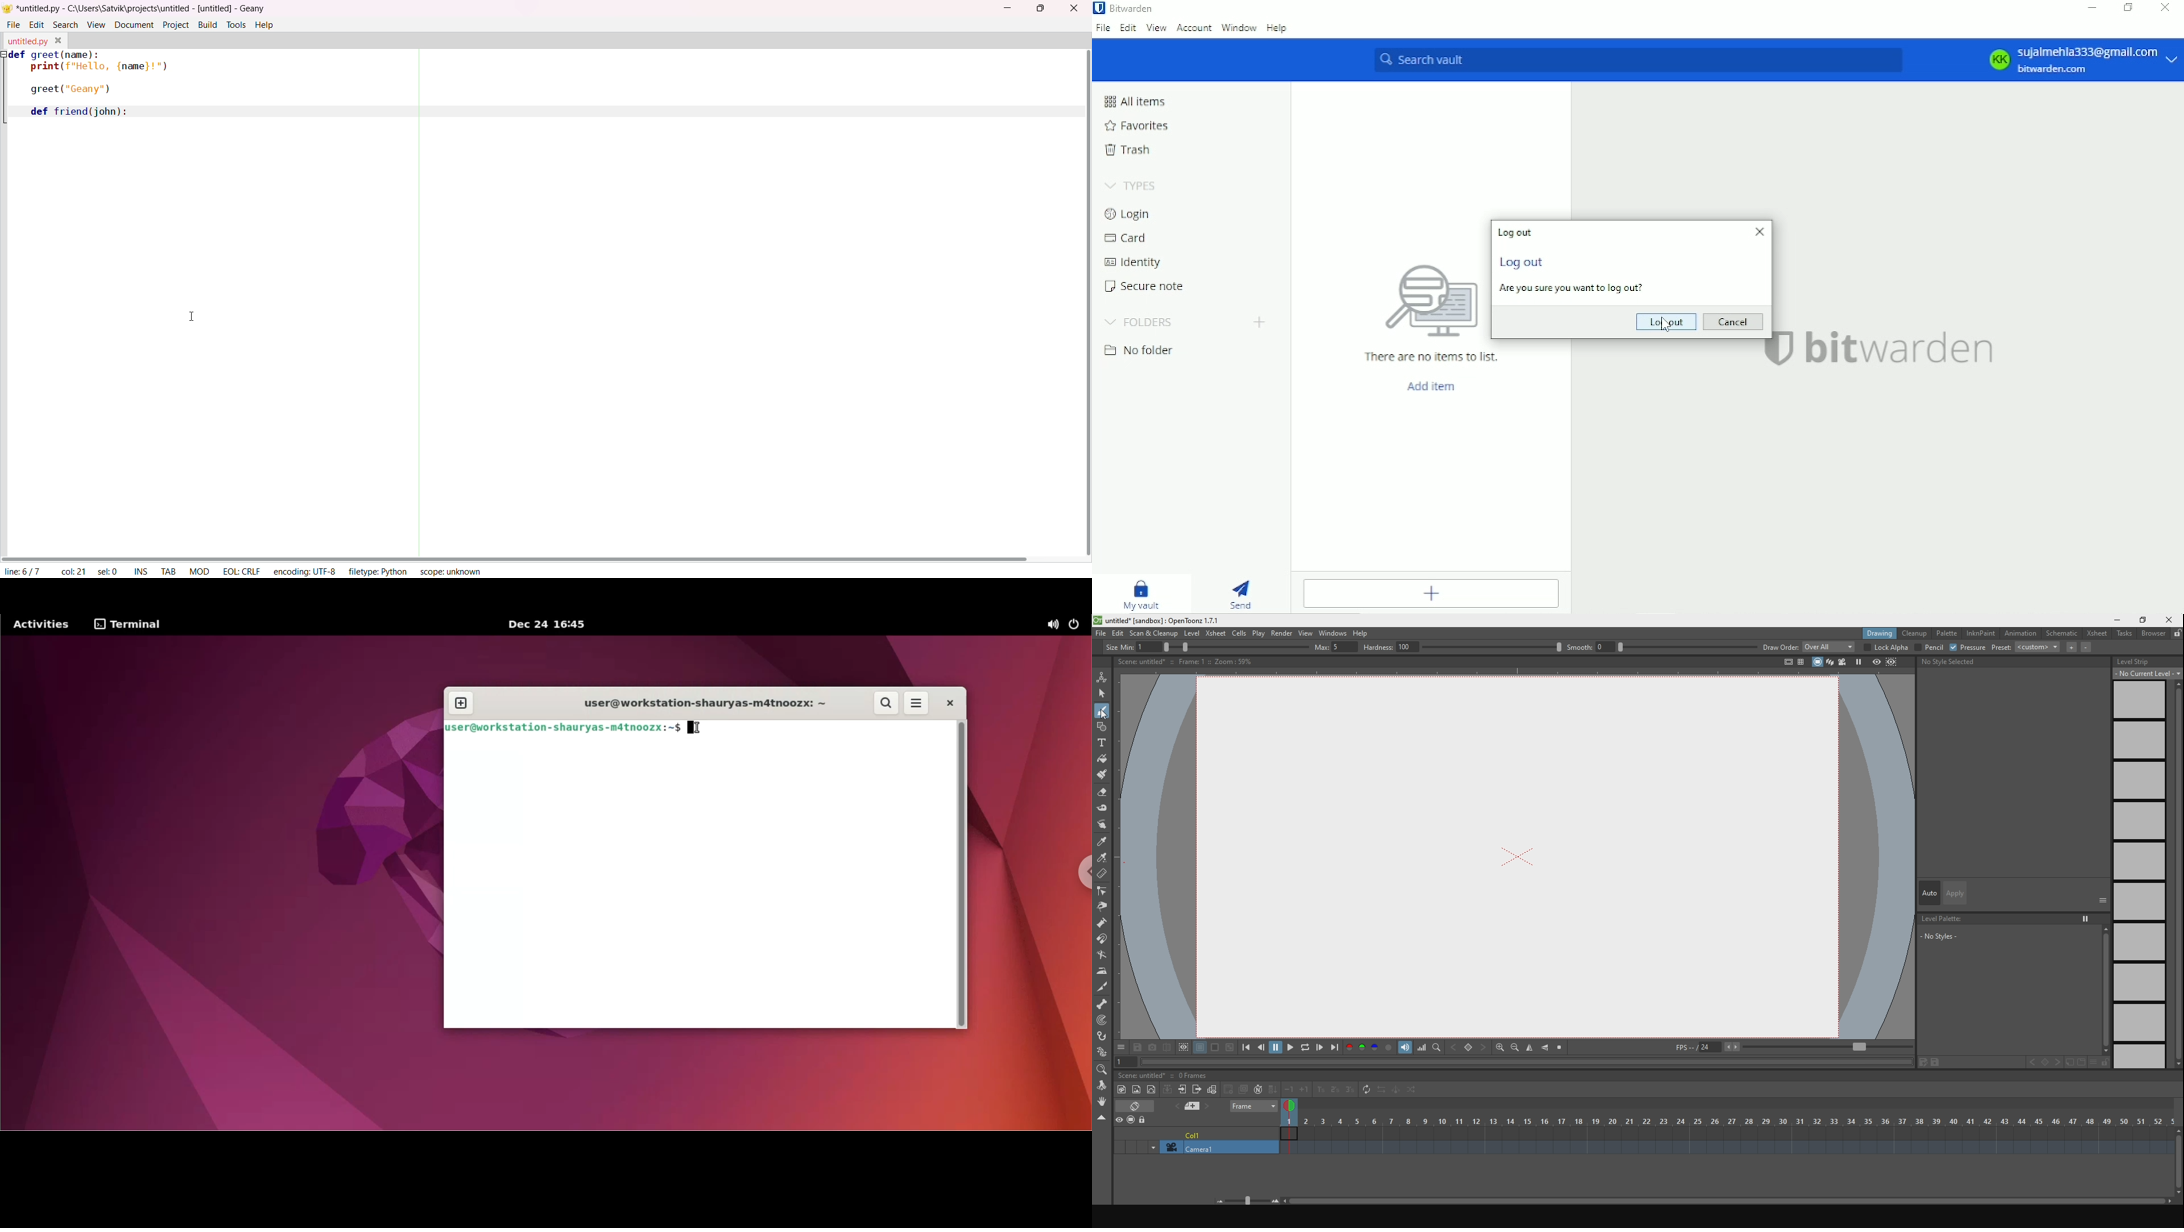  I want to click on Trash, so click(1130, 152).